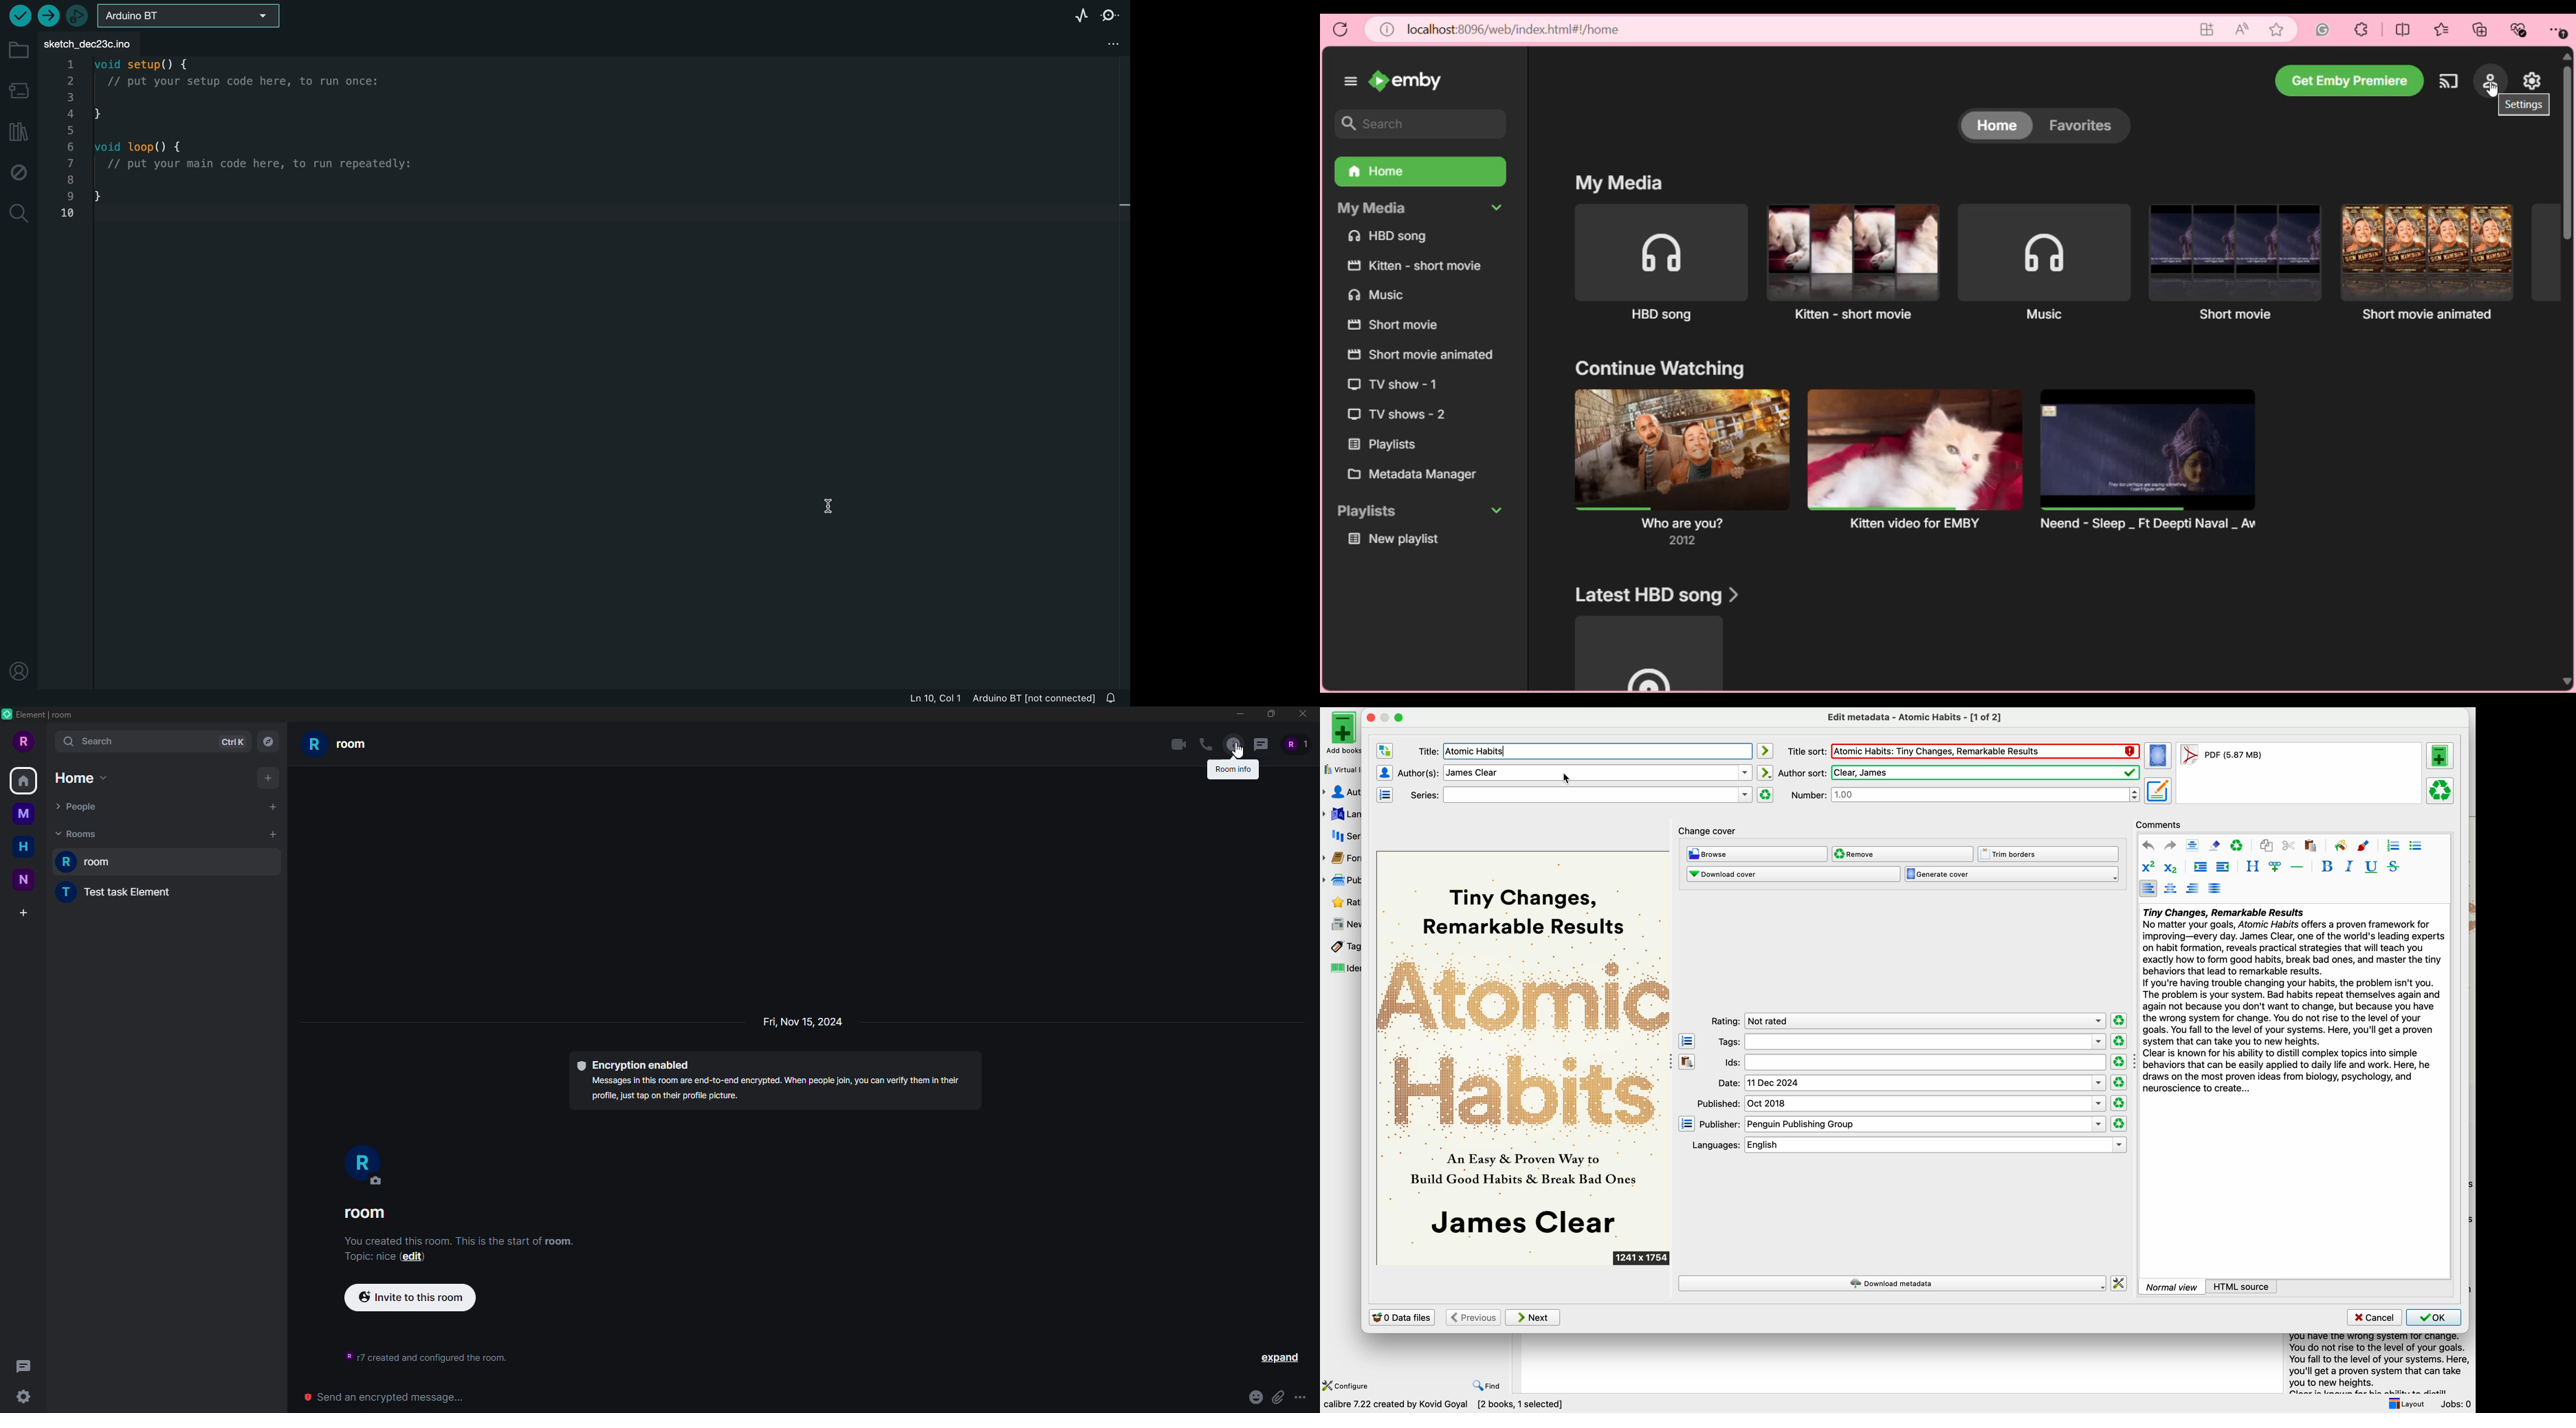 Image resolution: width=2576 pixels, height=1428 pixels. What do you see at coordinates (2193, 845) in the screenshot?
I see `select all` at bounding box center [2193, 845].